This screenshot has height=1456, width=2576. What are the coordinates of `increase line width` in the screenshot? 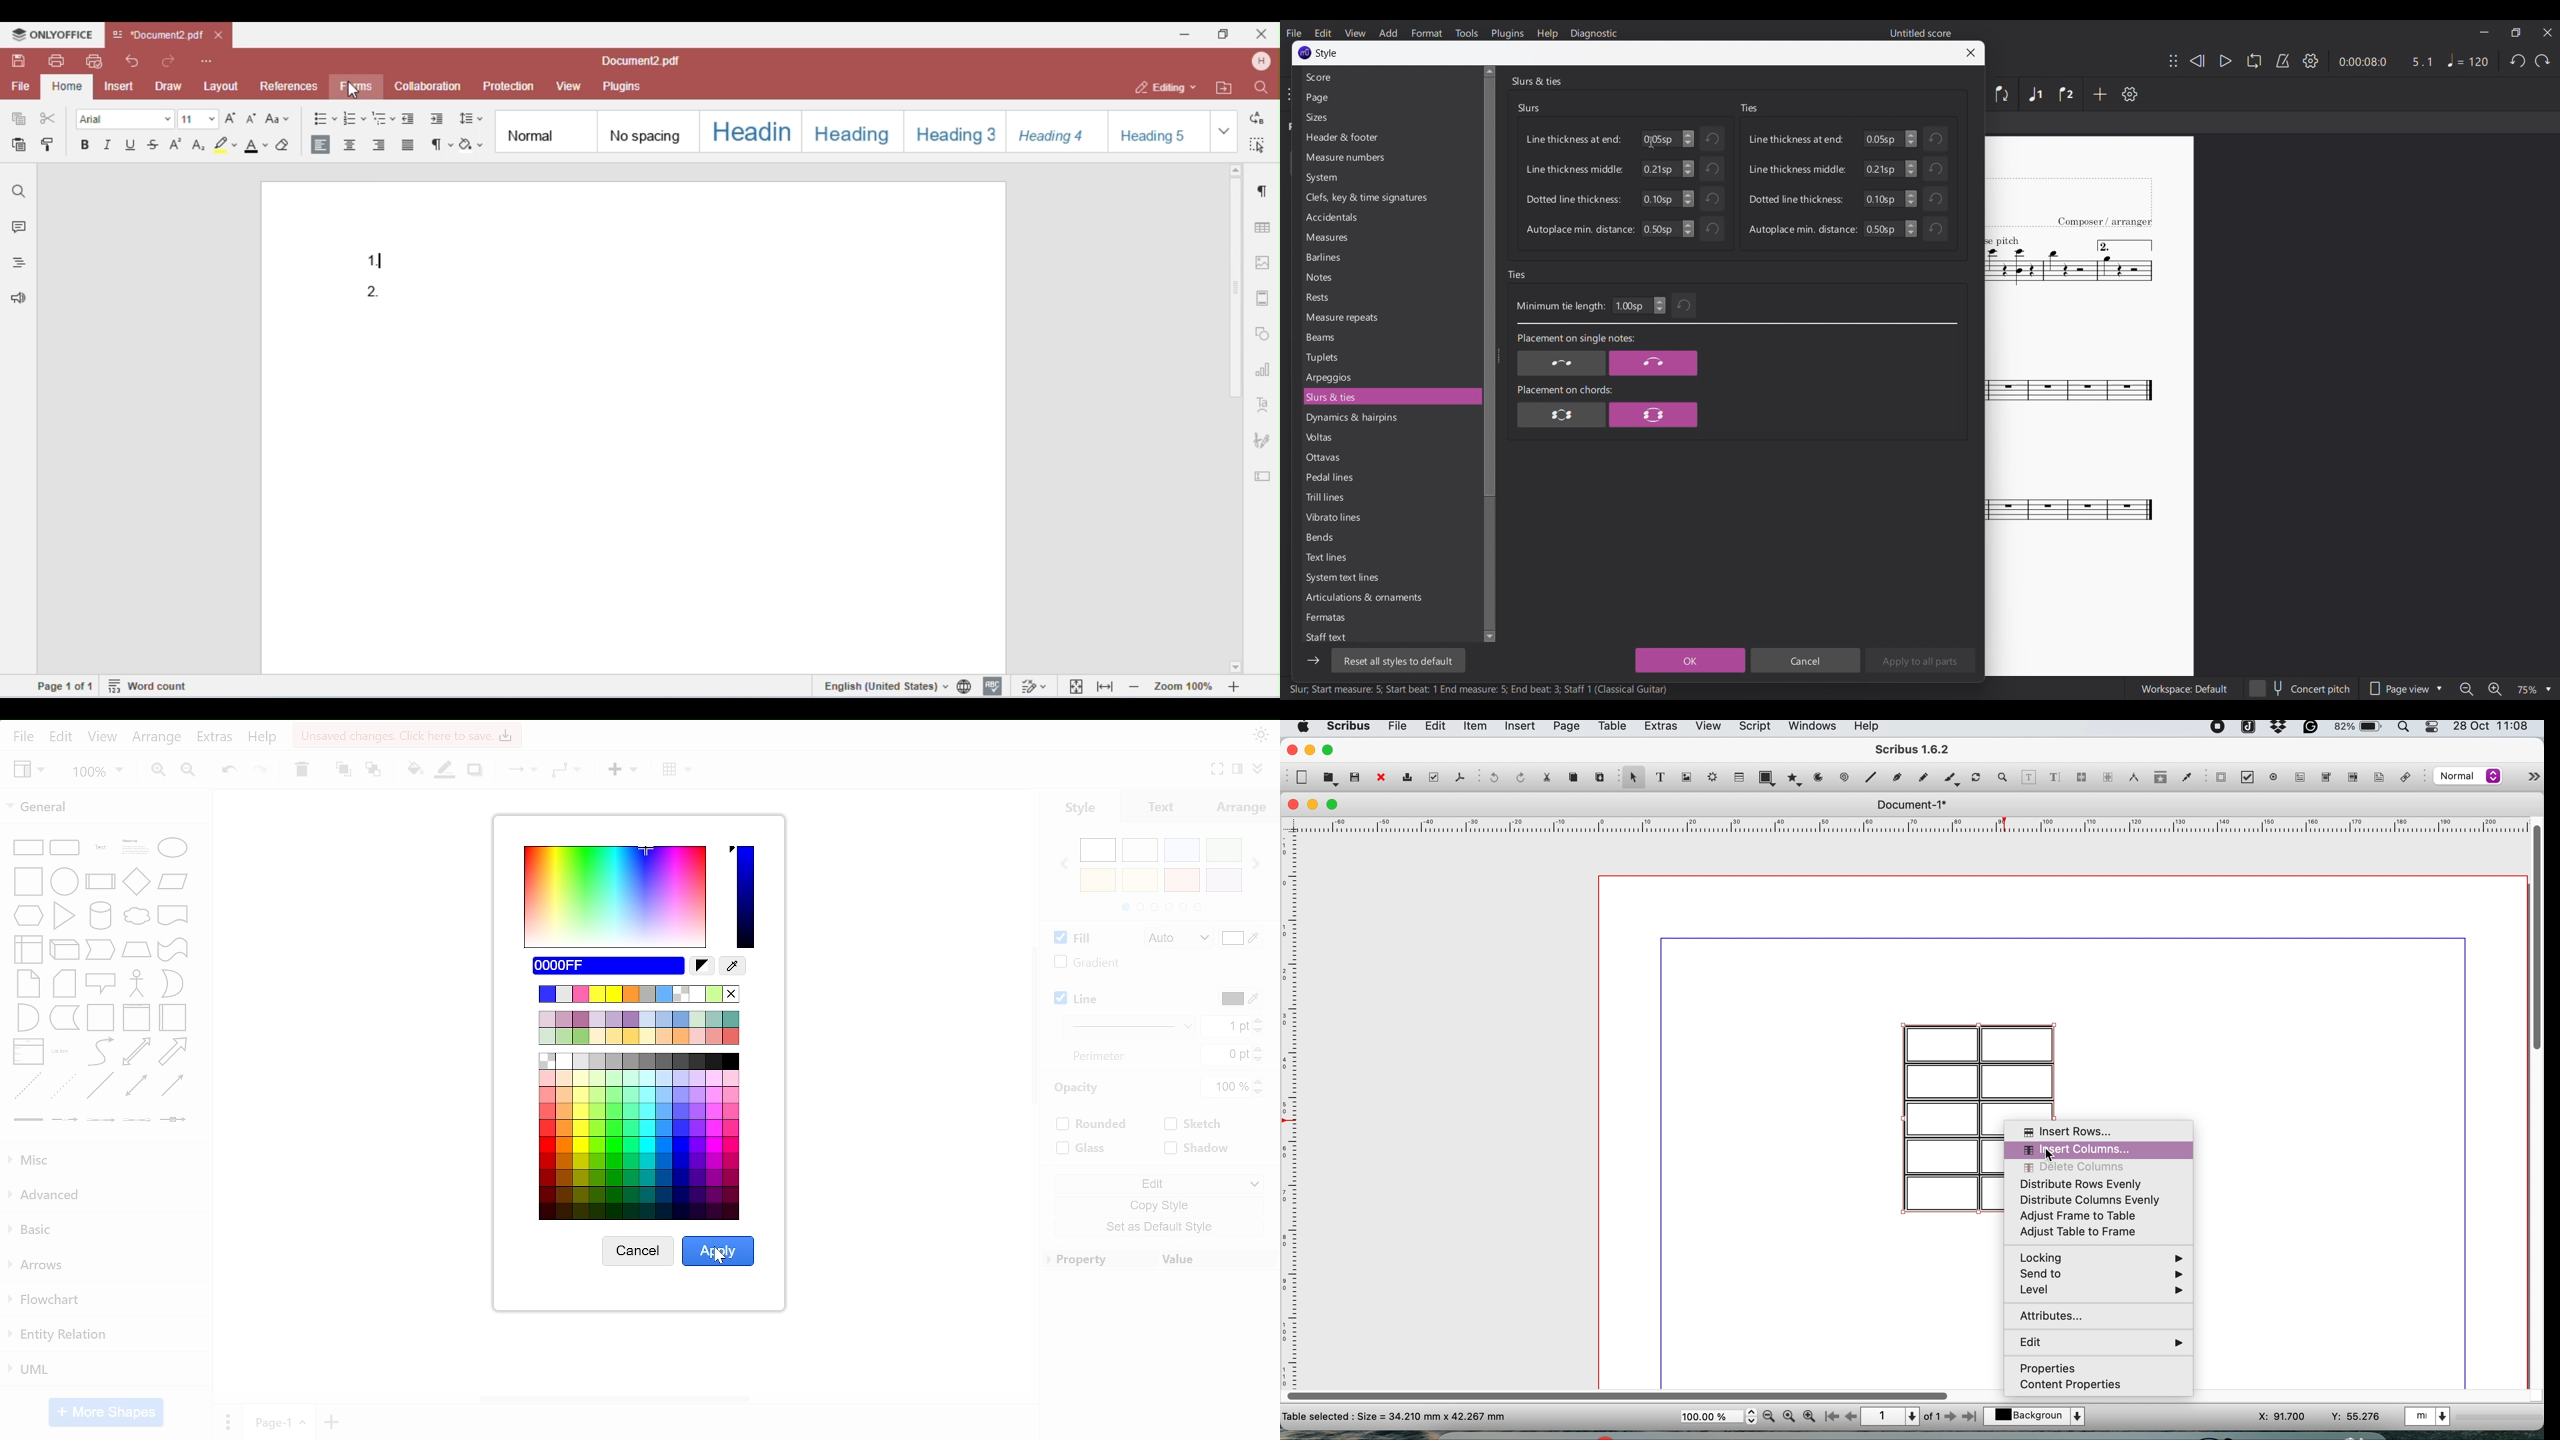 It's located at (1258, 1019).